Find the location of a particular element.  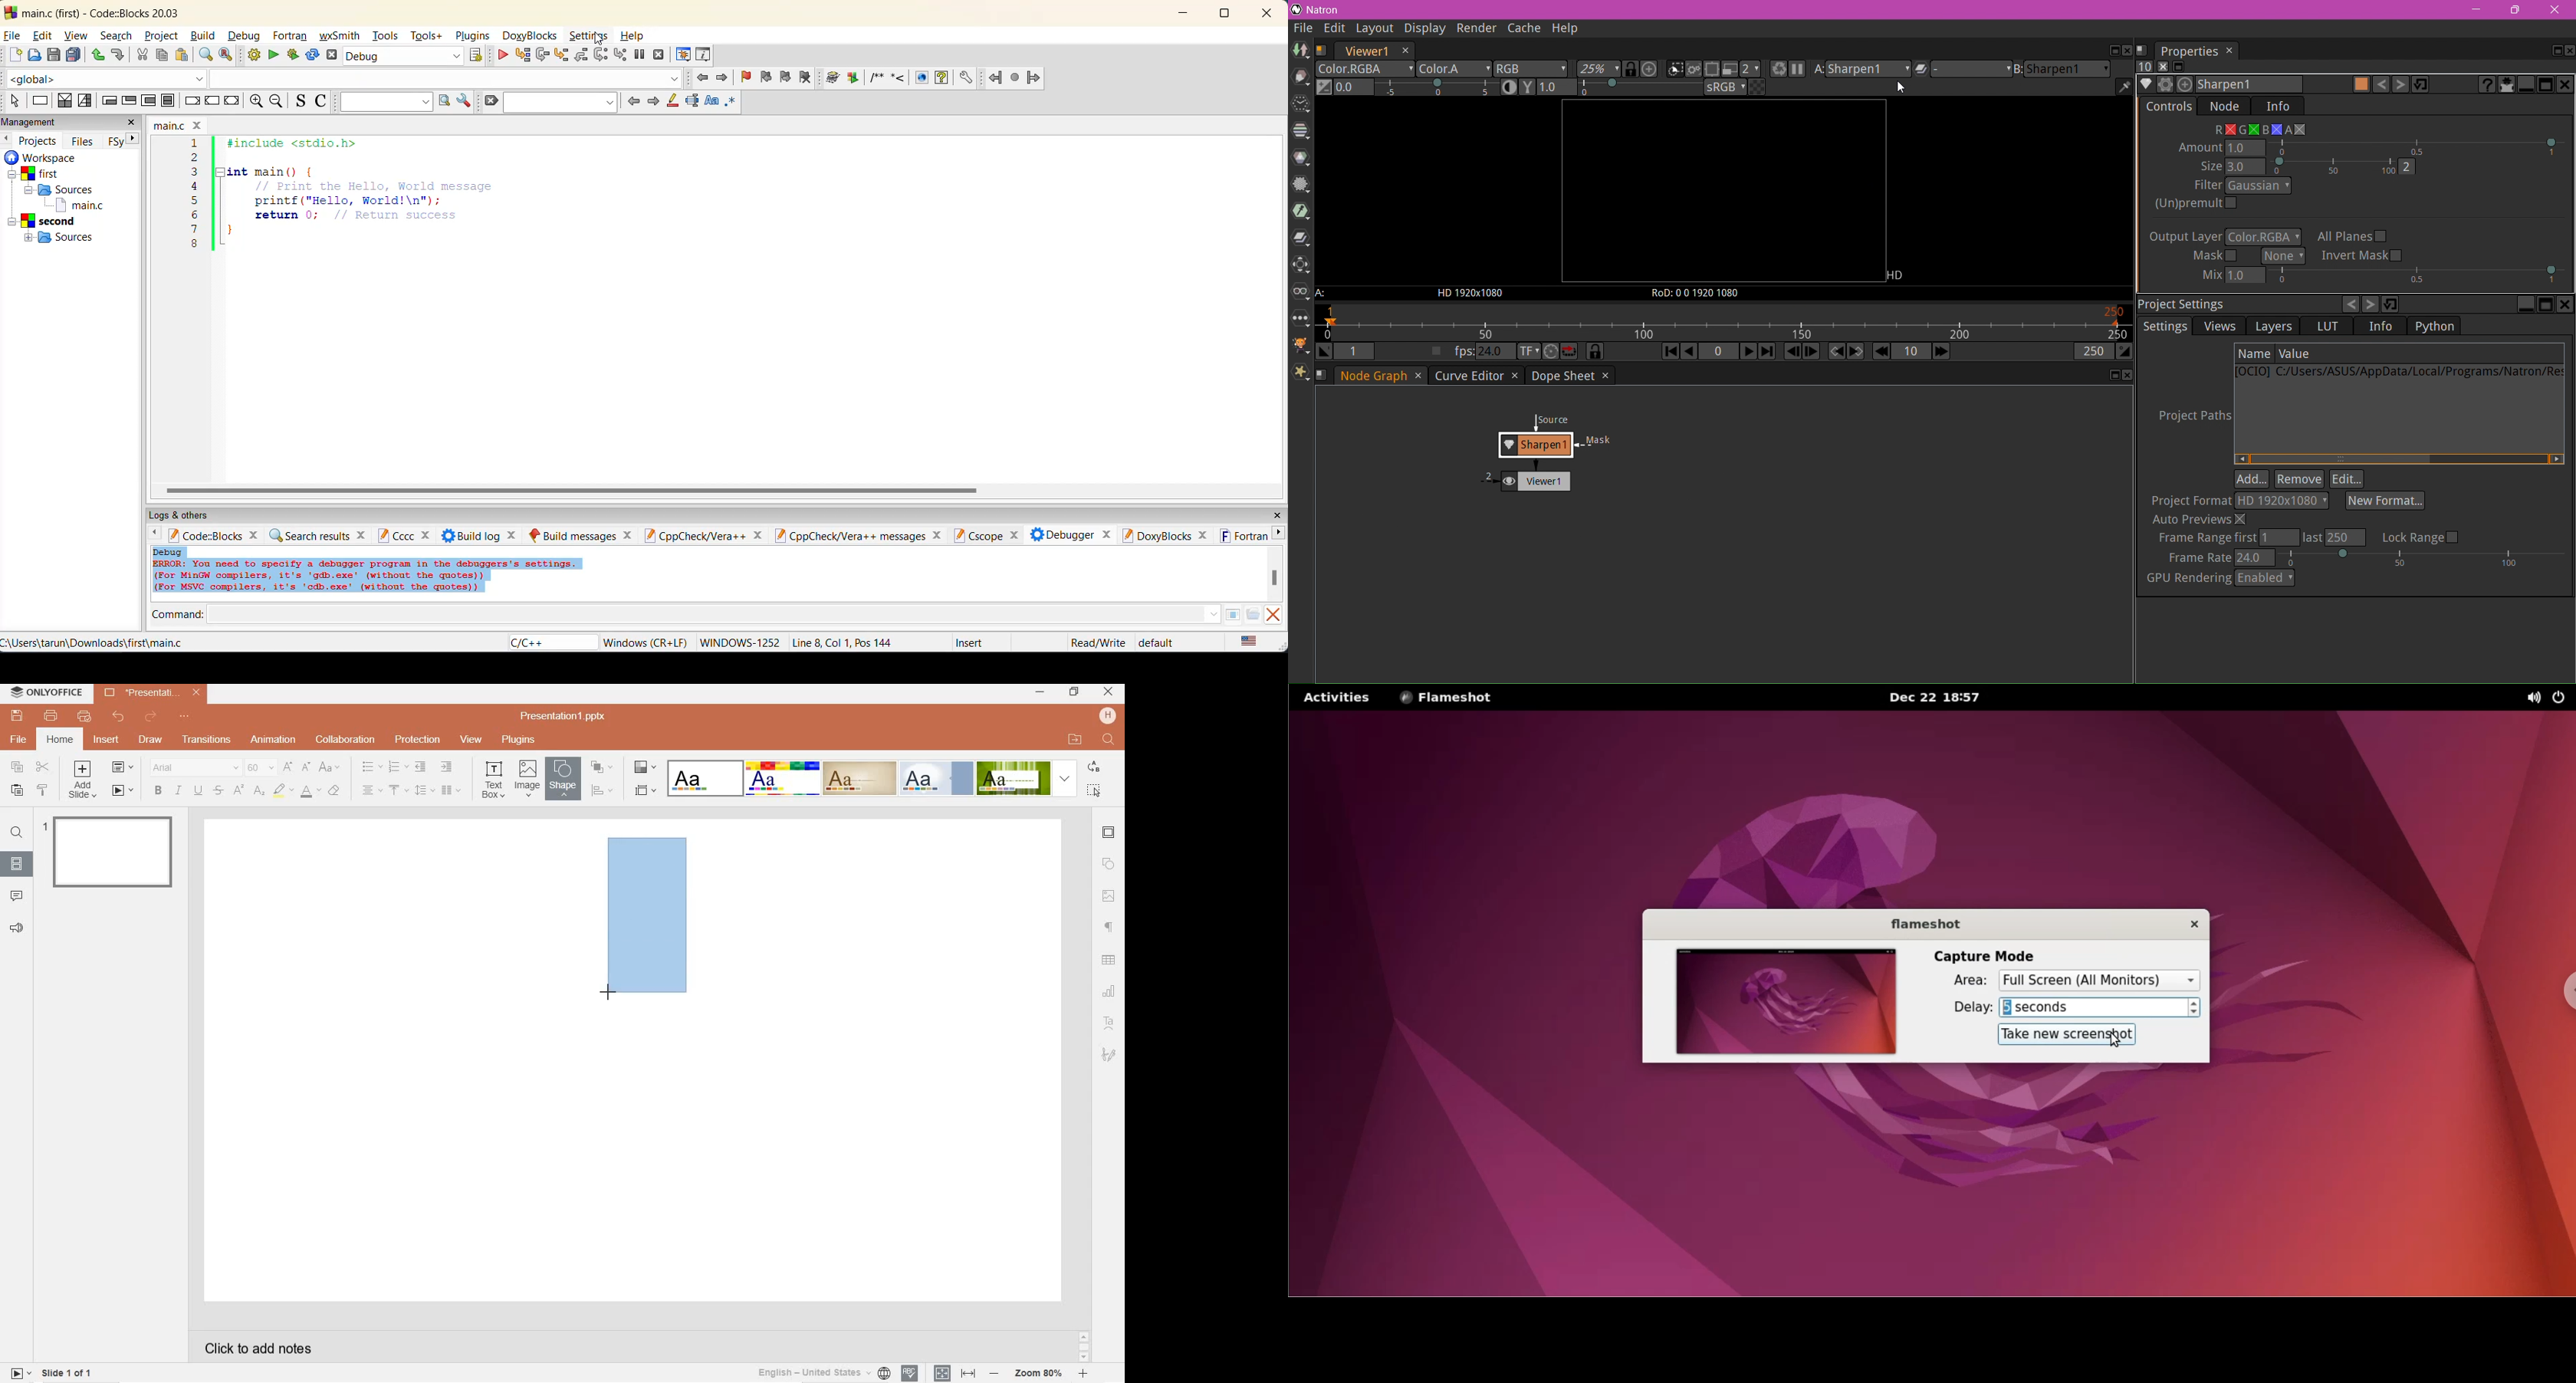

increment font size is located at coordinates (289, 767).